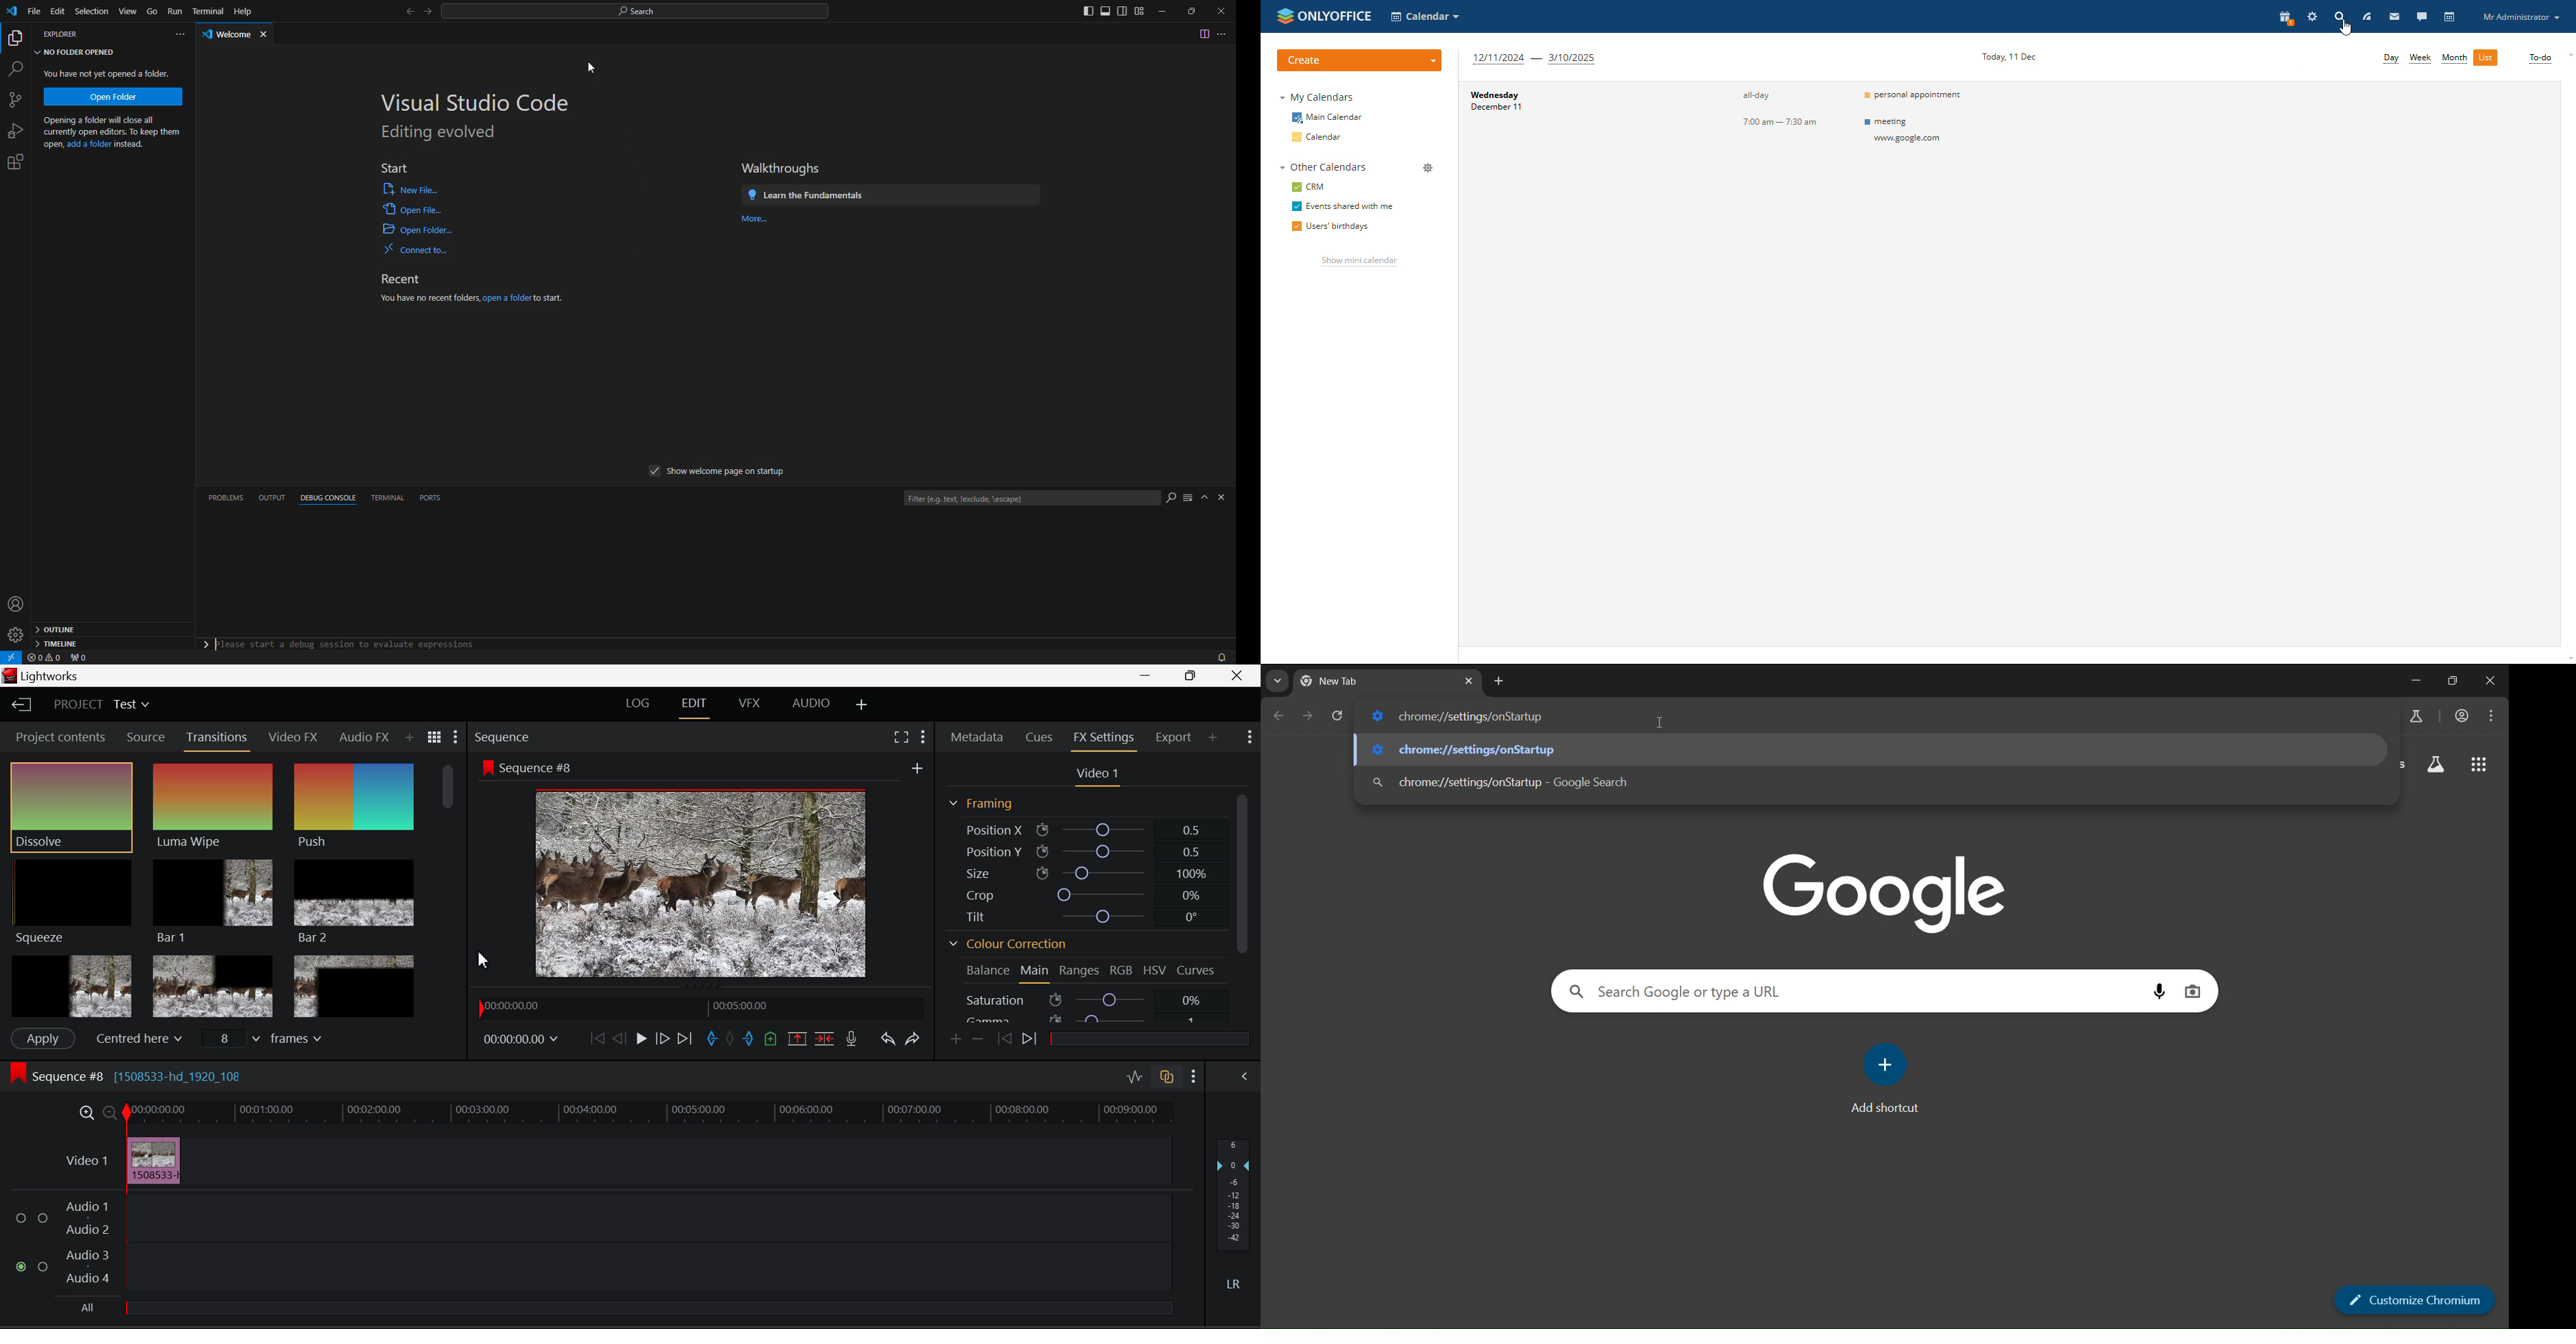 The image size is (2576, 1344). Describe the element at coordinates (324, 499) in the screenshot. I see `debug console` at that location.